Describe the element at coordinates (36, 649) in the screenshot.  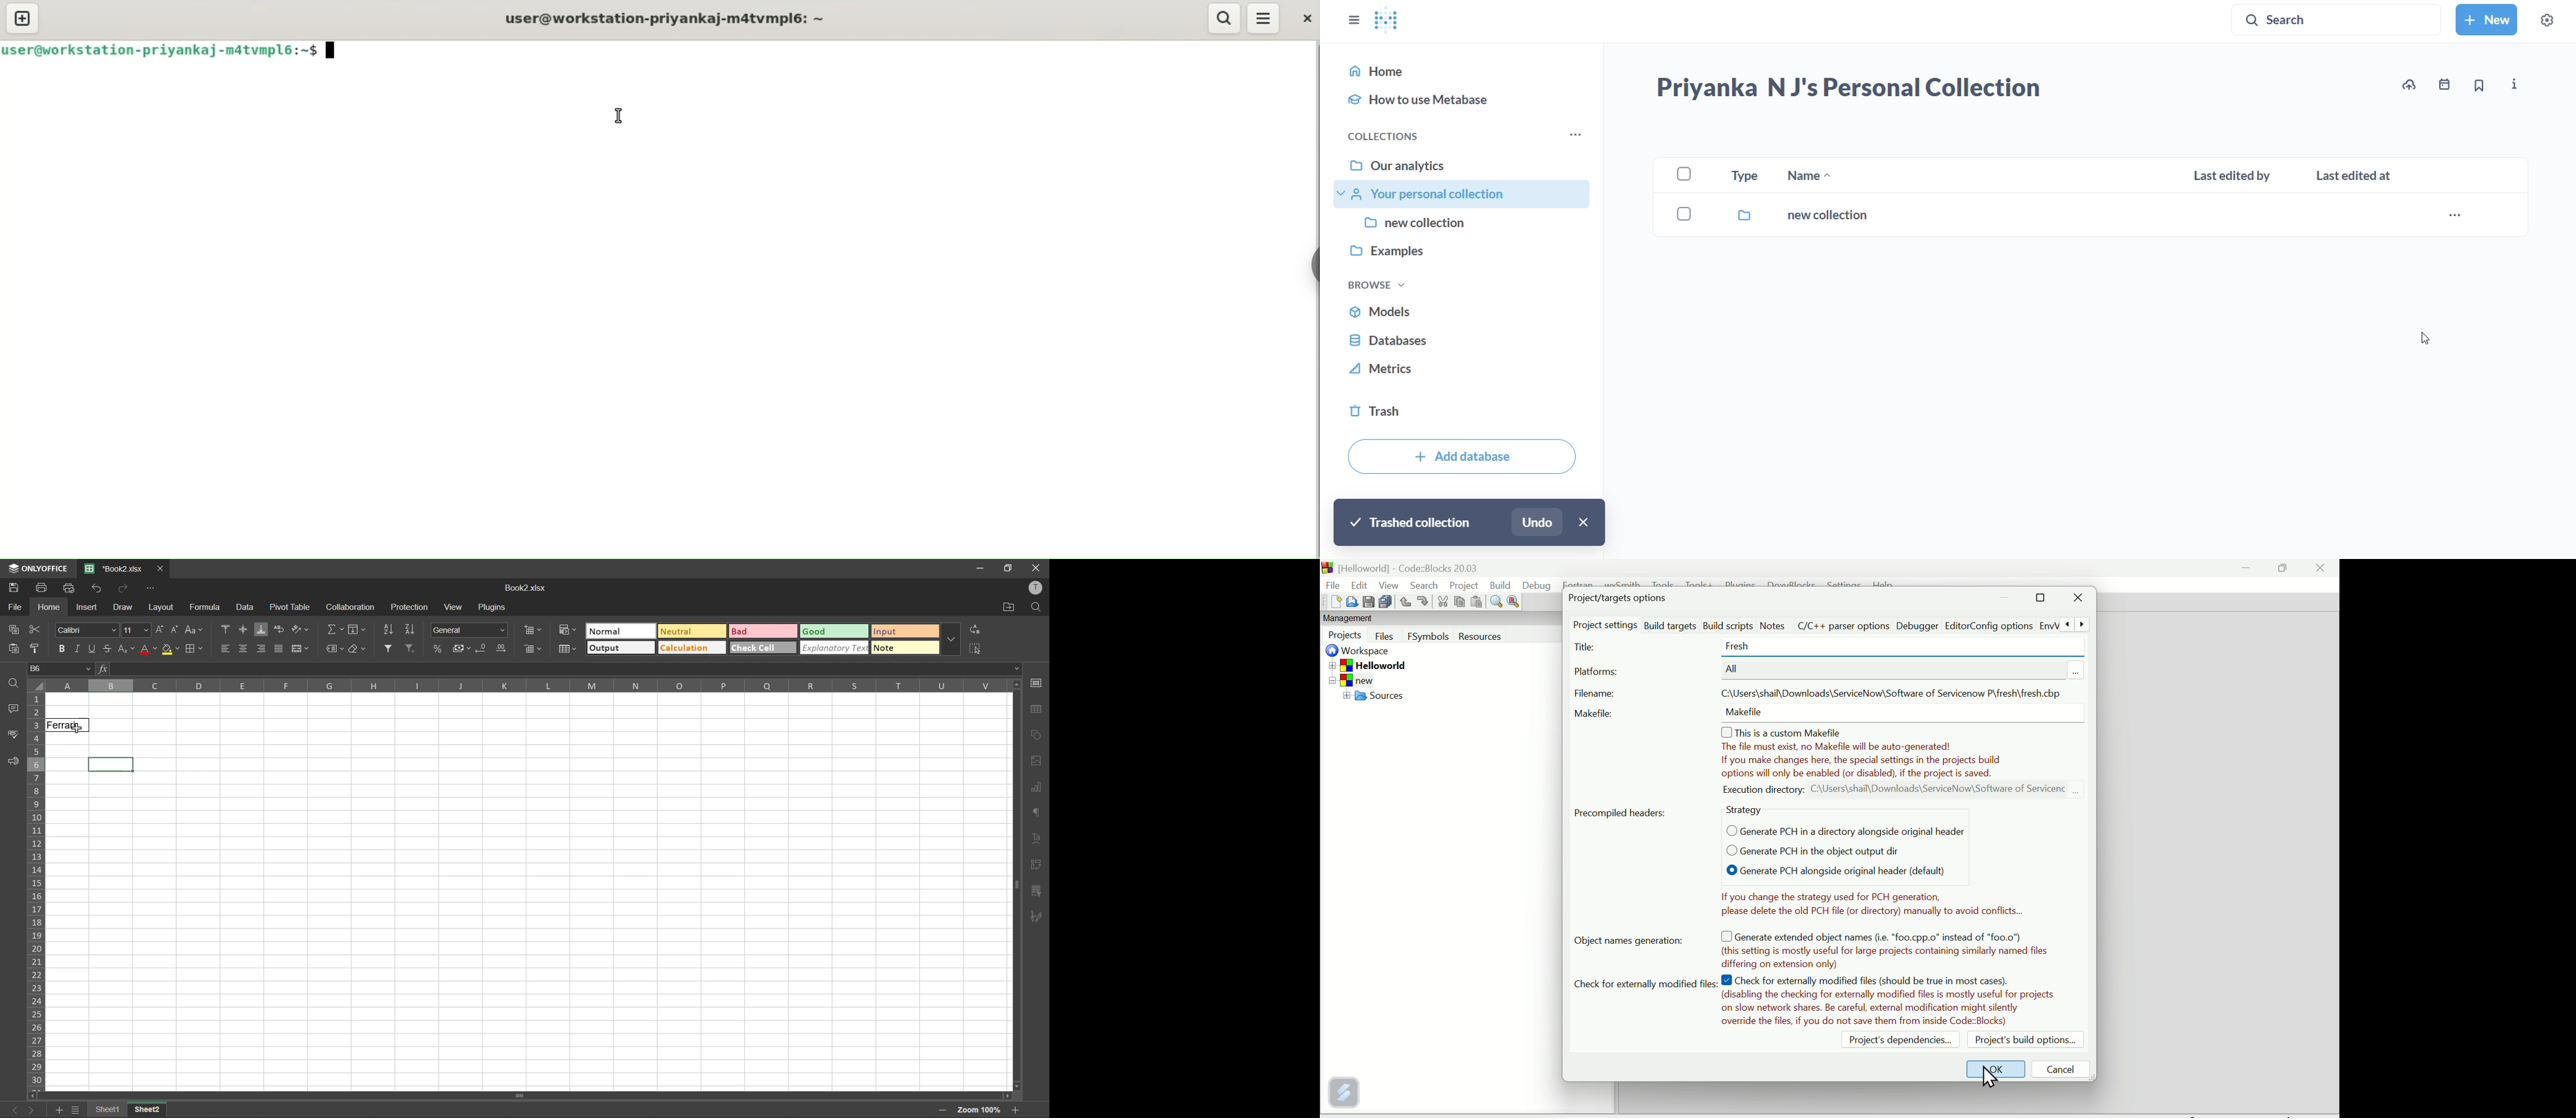
I see `copy style` at that location.